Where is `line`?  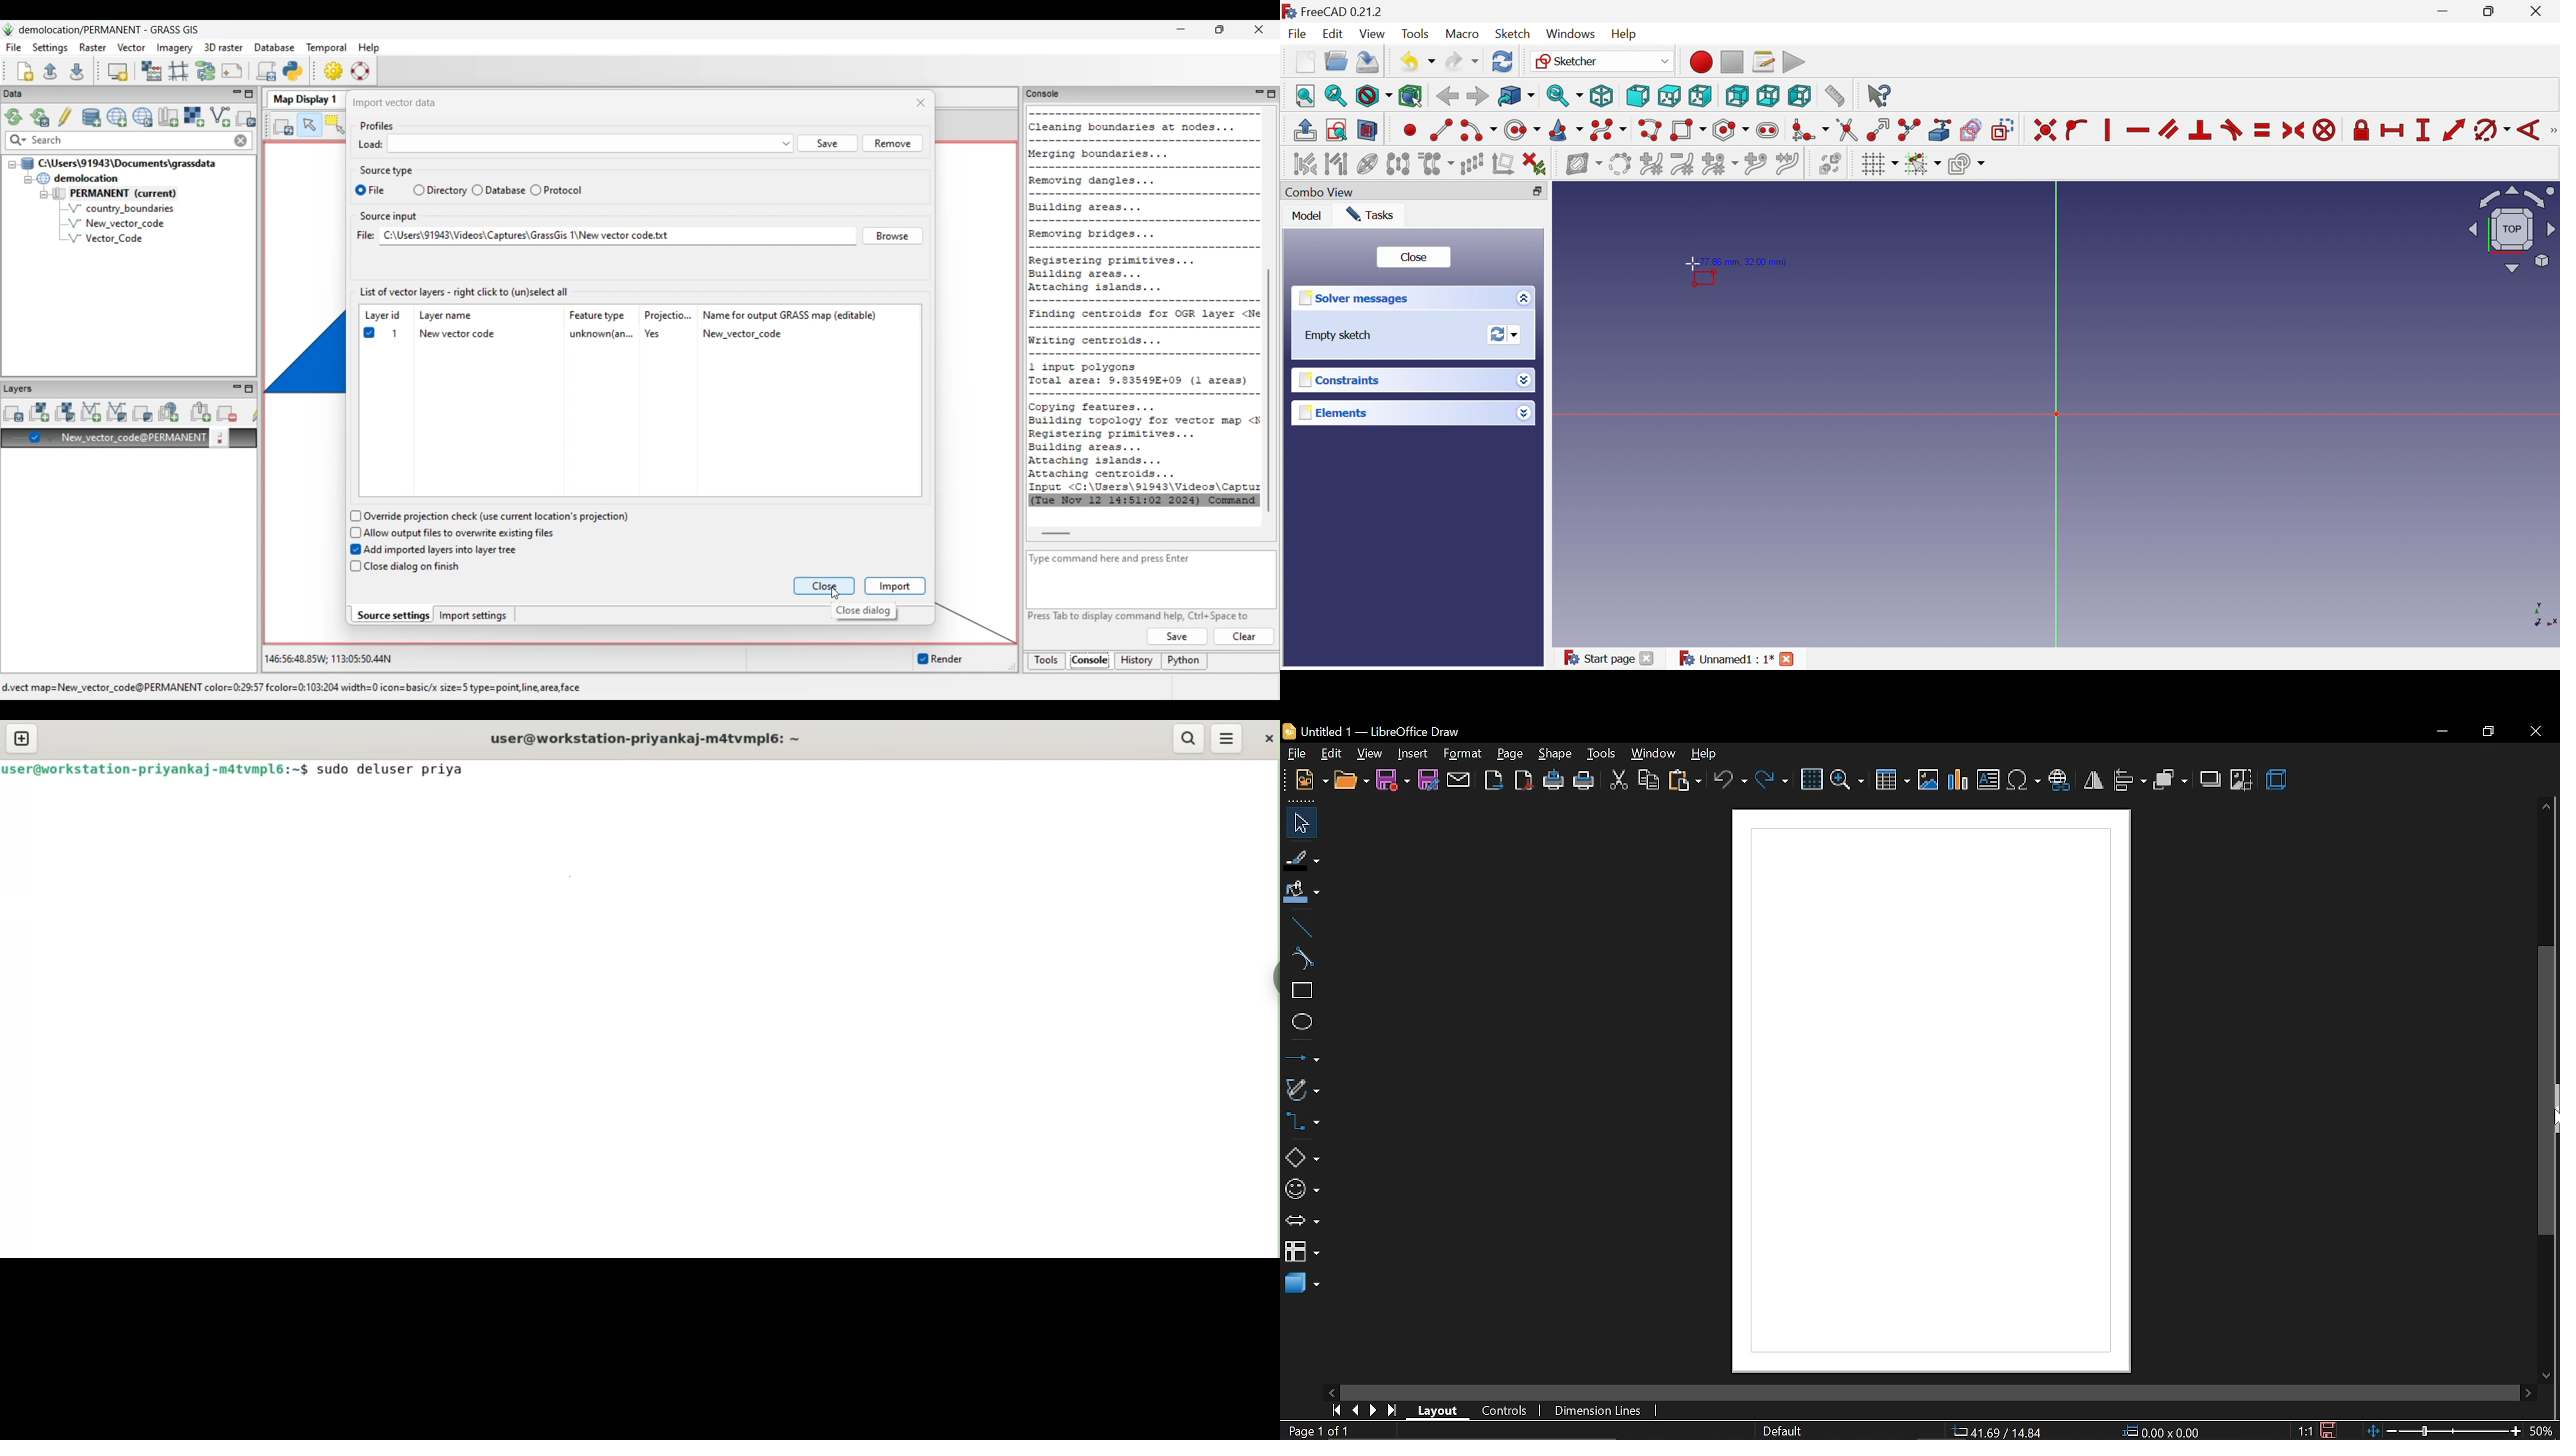
line is located at coordinates (1299, 925).